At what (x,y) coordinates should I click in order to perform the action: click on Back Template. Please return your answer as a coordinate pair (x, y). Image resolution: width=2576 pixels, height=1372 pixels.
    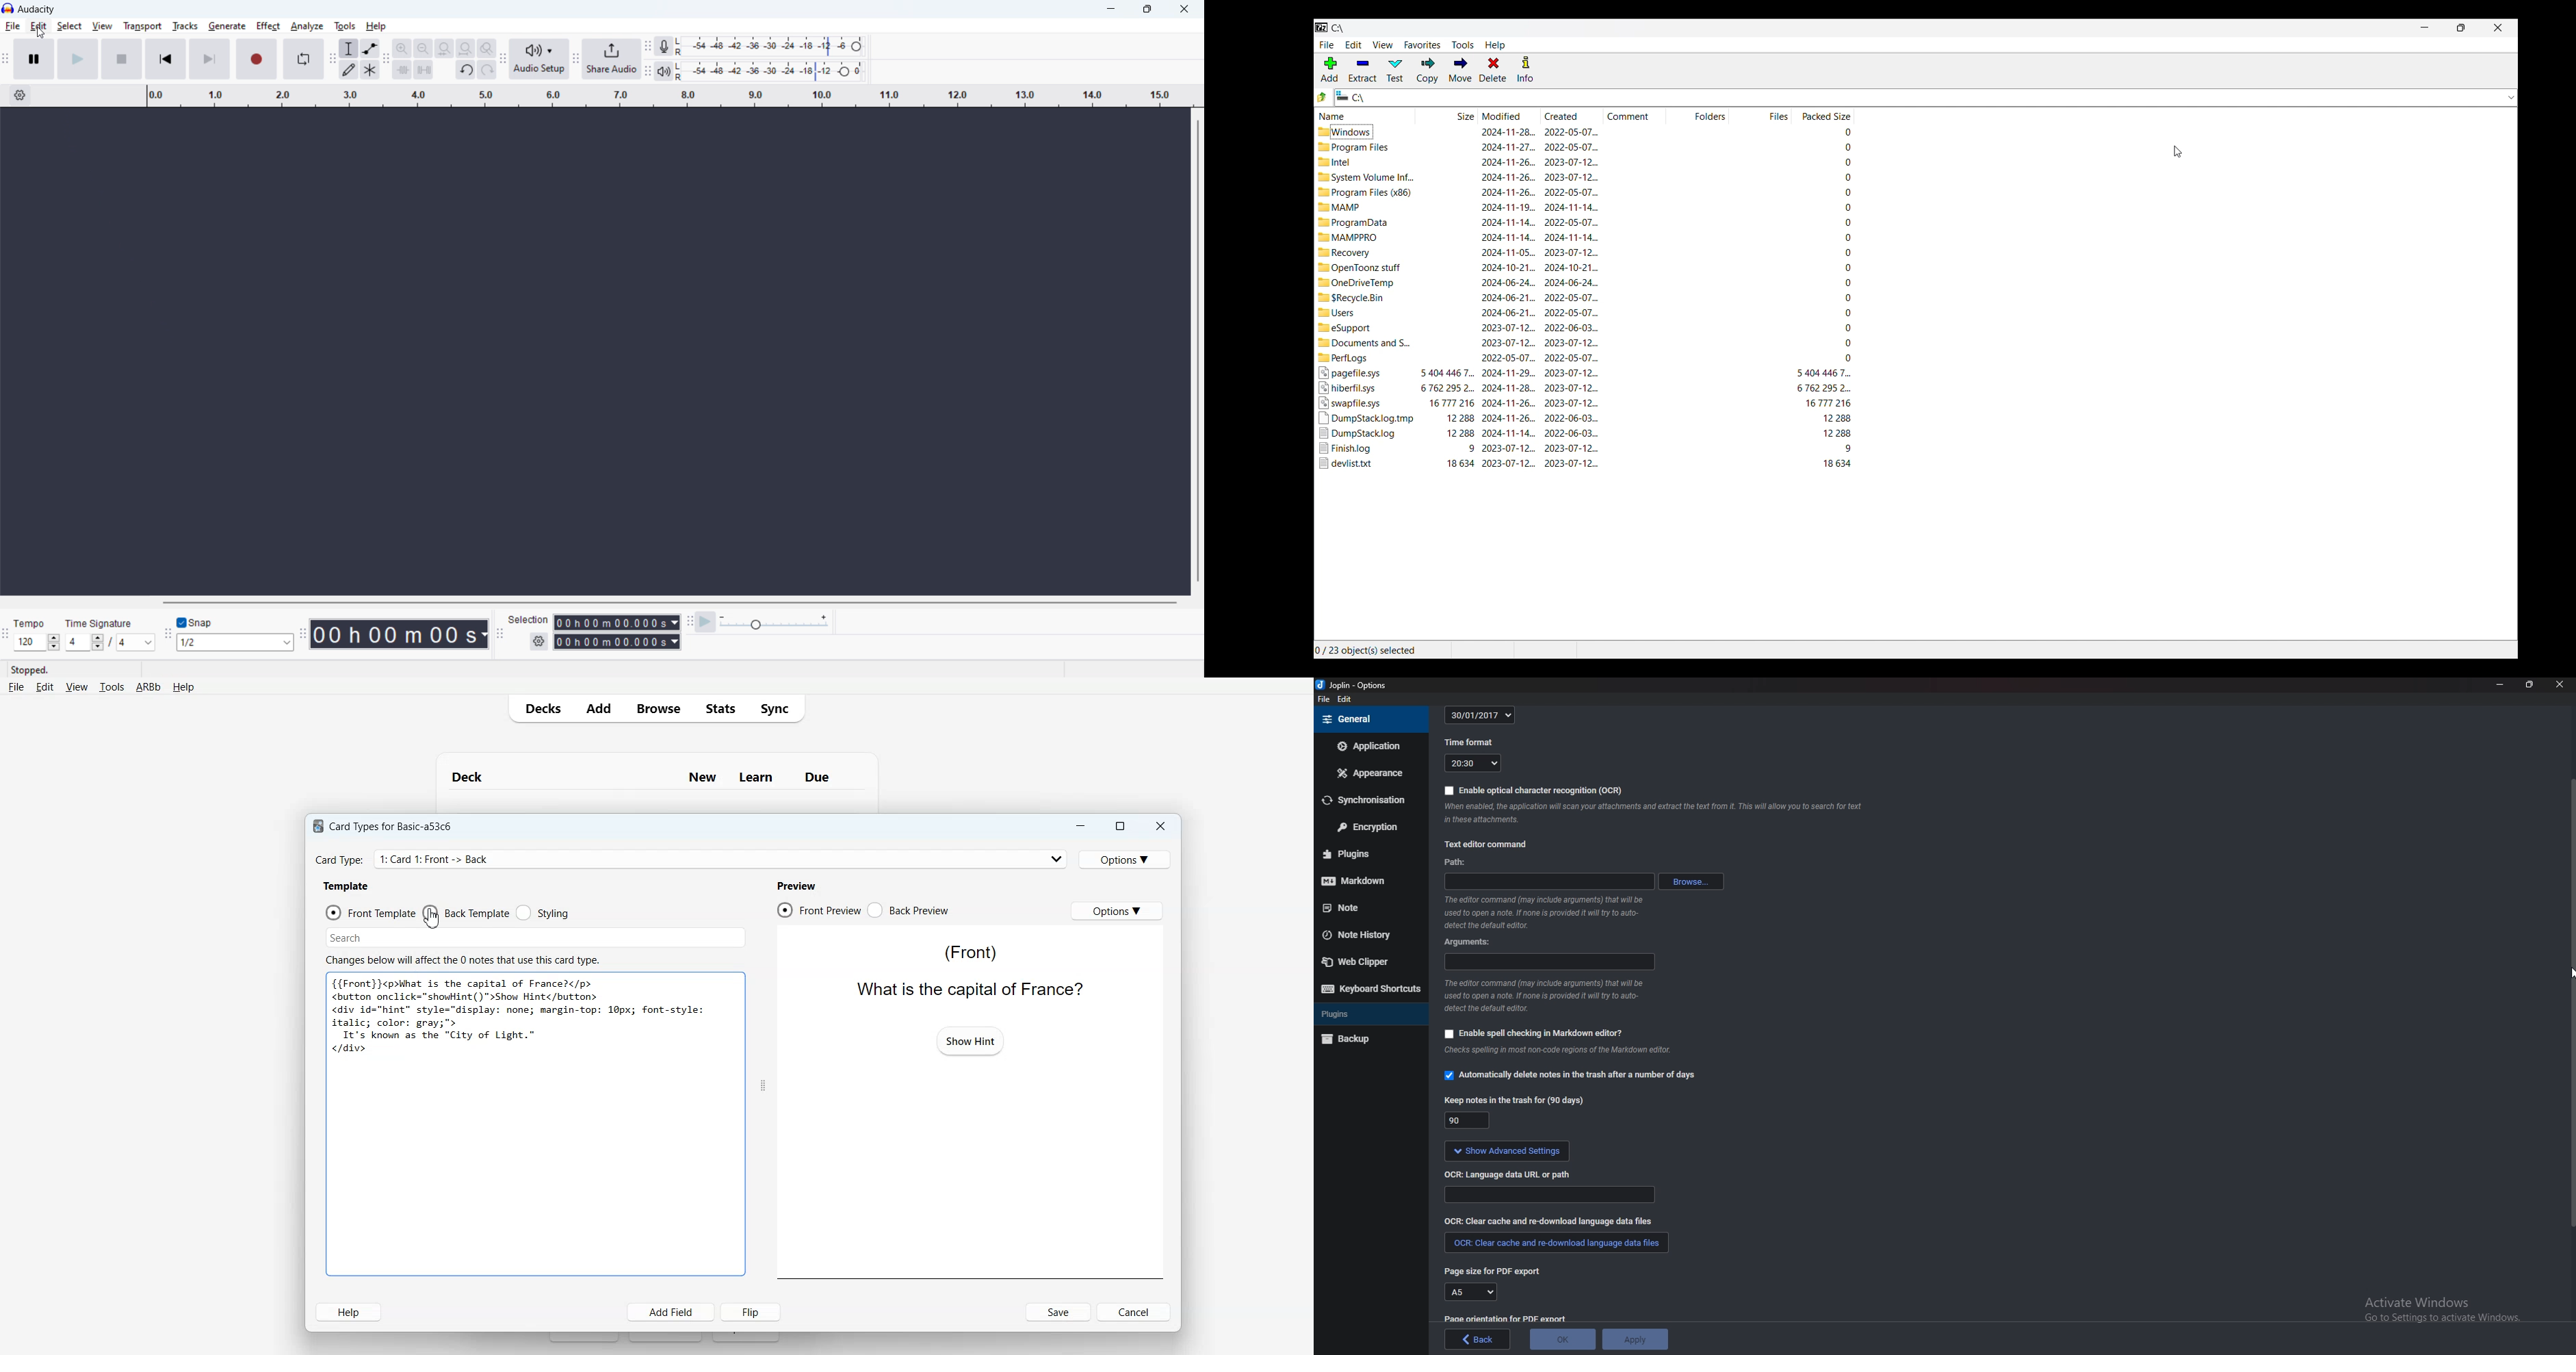
    Looking at the image, I should click on (466, 913).